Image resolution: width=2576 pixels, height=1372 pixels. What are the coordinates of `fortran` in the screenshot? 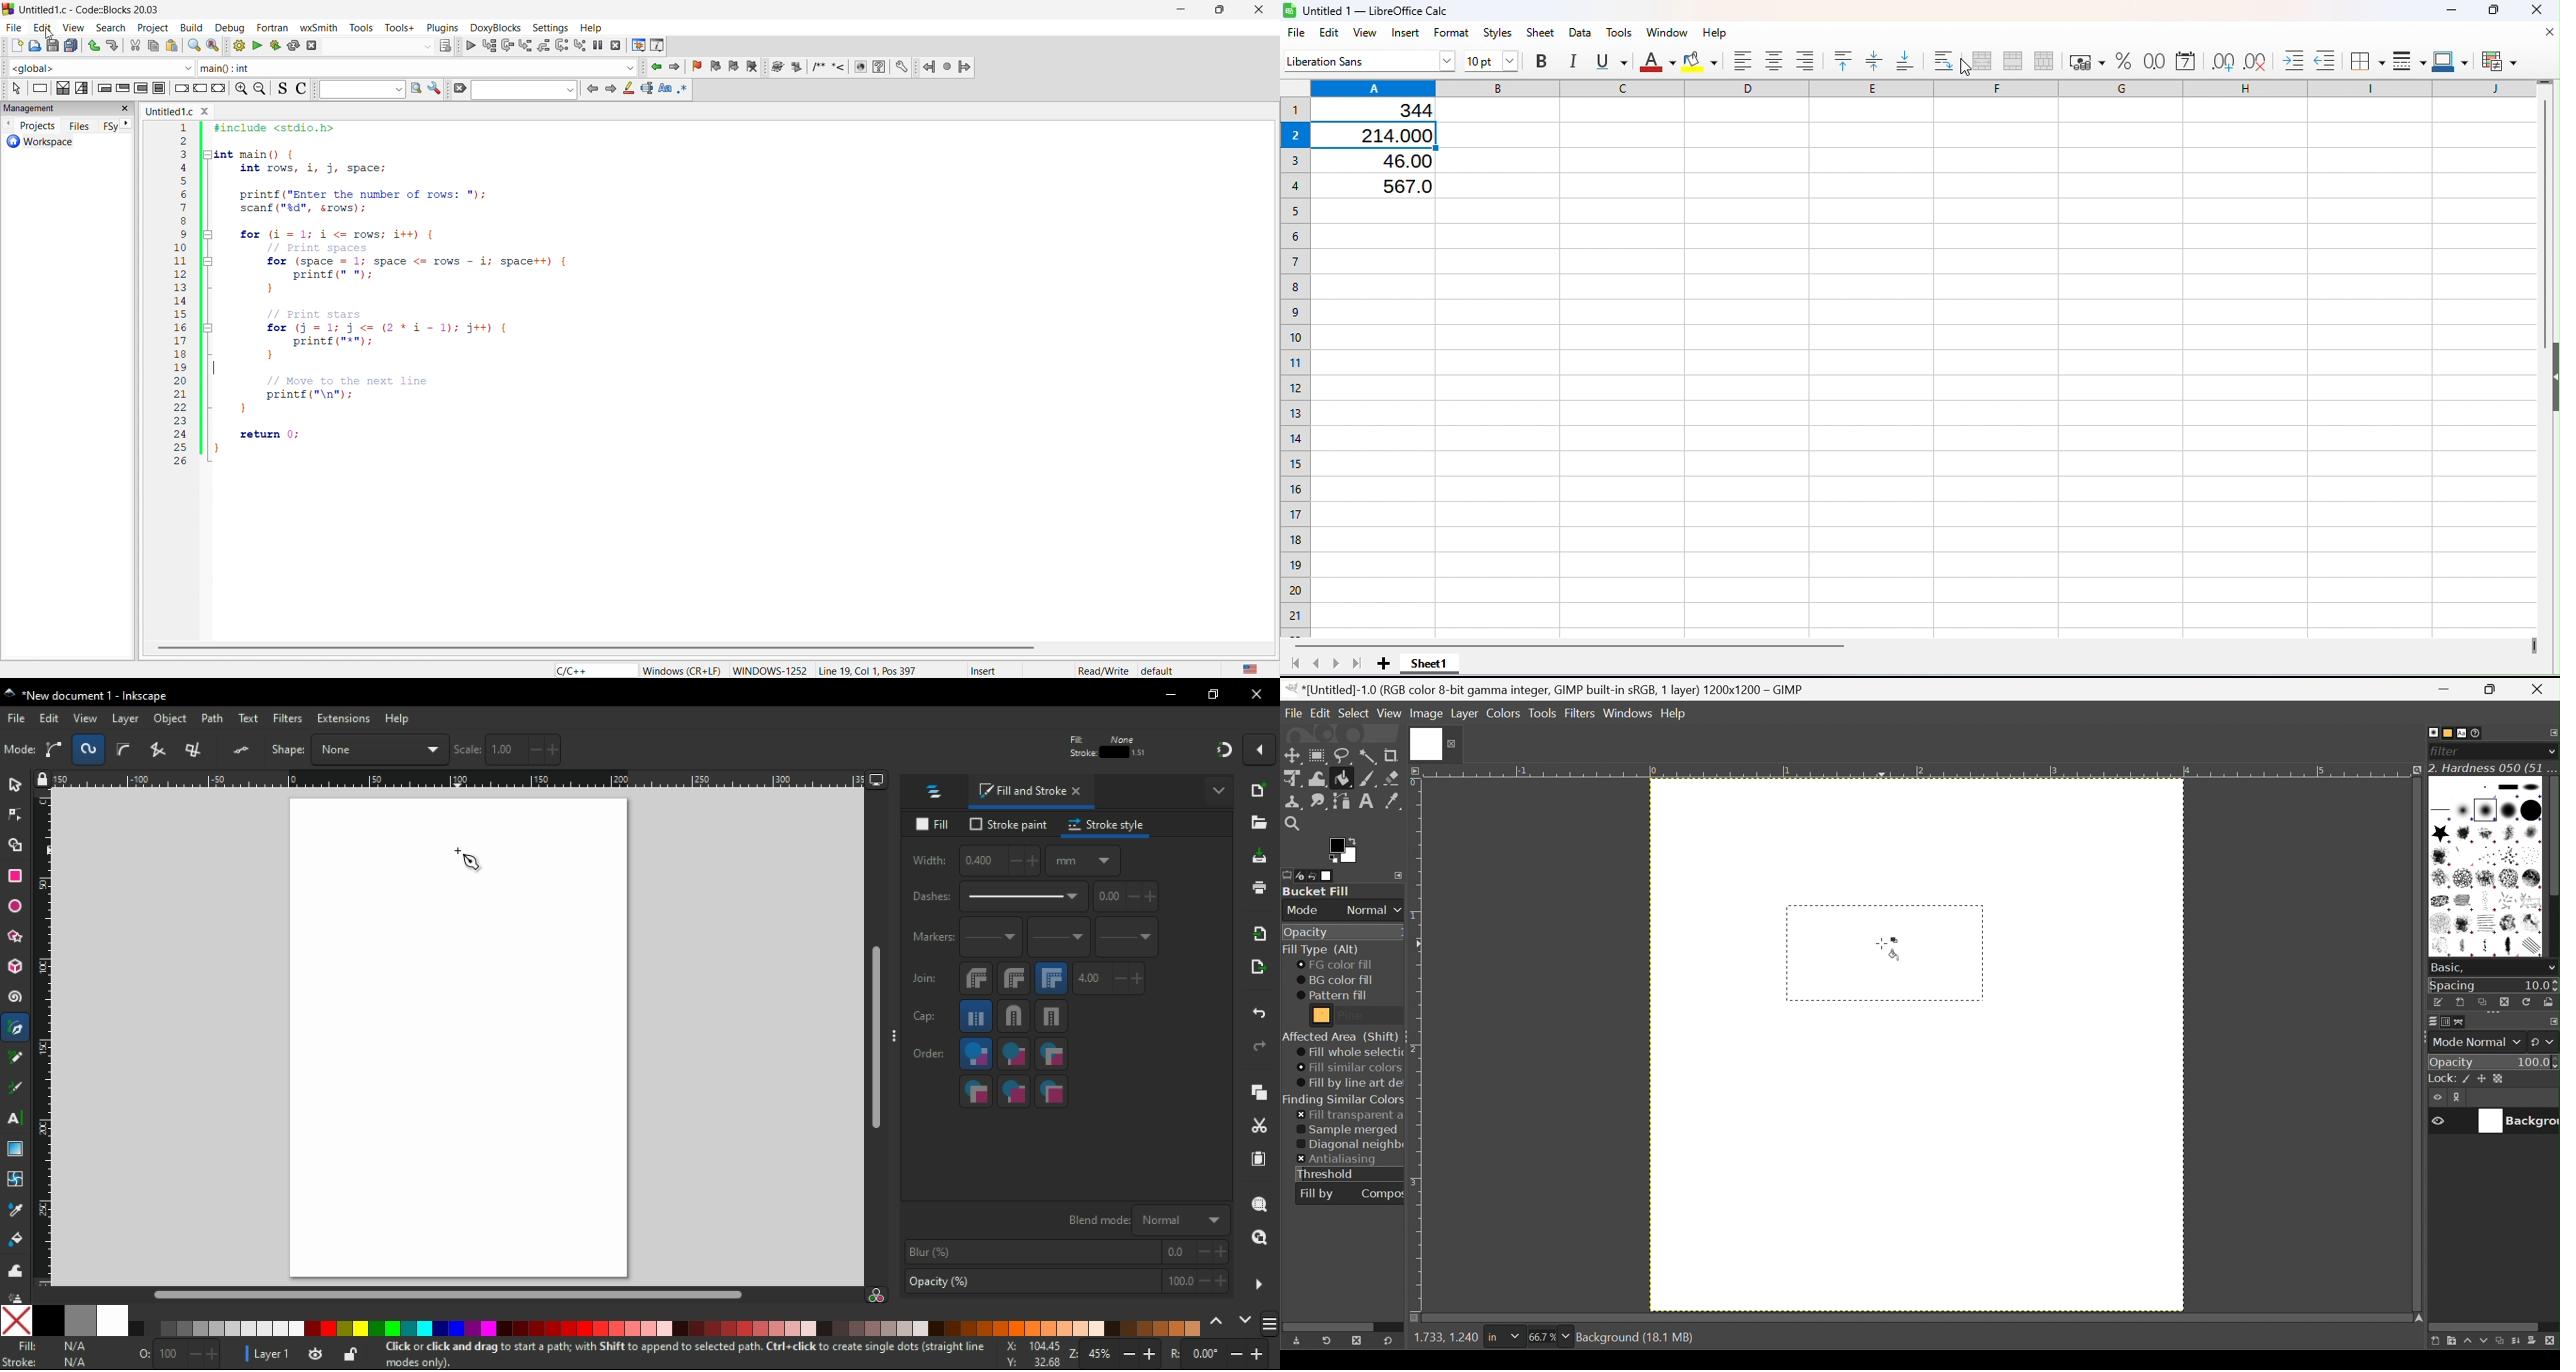 It's located at (272, 27).